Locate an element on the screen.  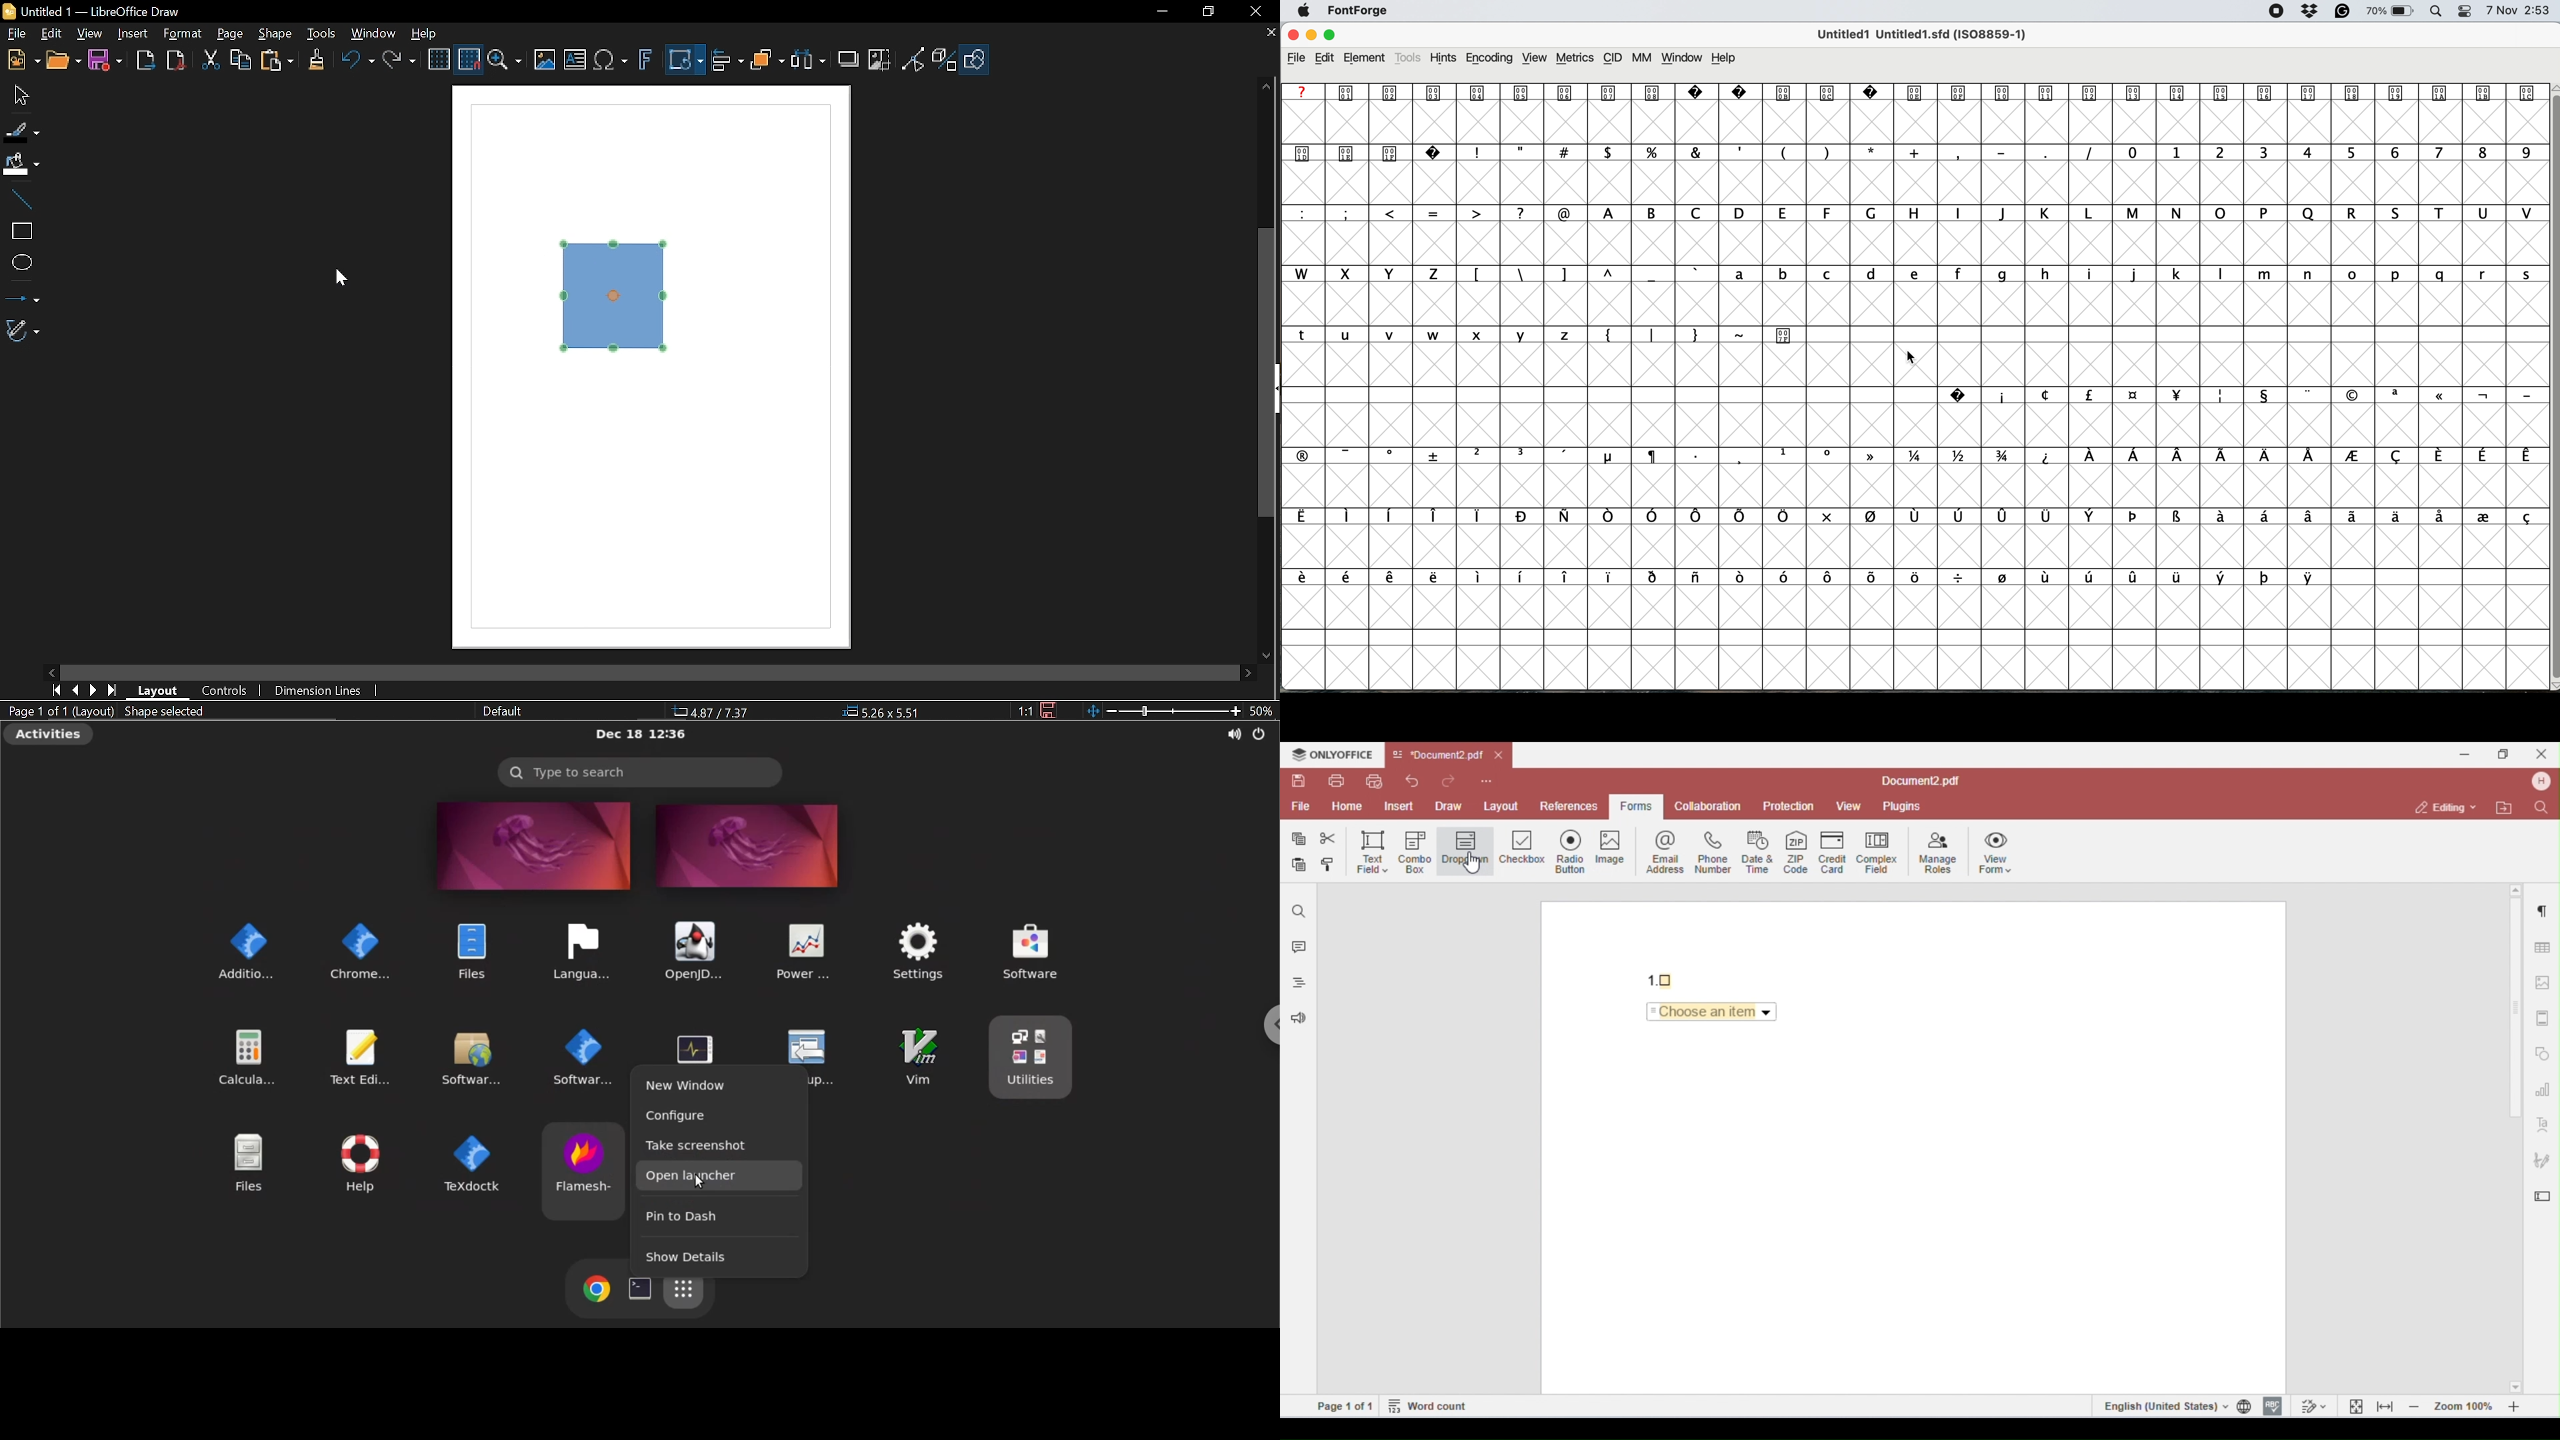
Crop is located at coordinates (879, 60).